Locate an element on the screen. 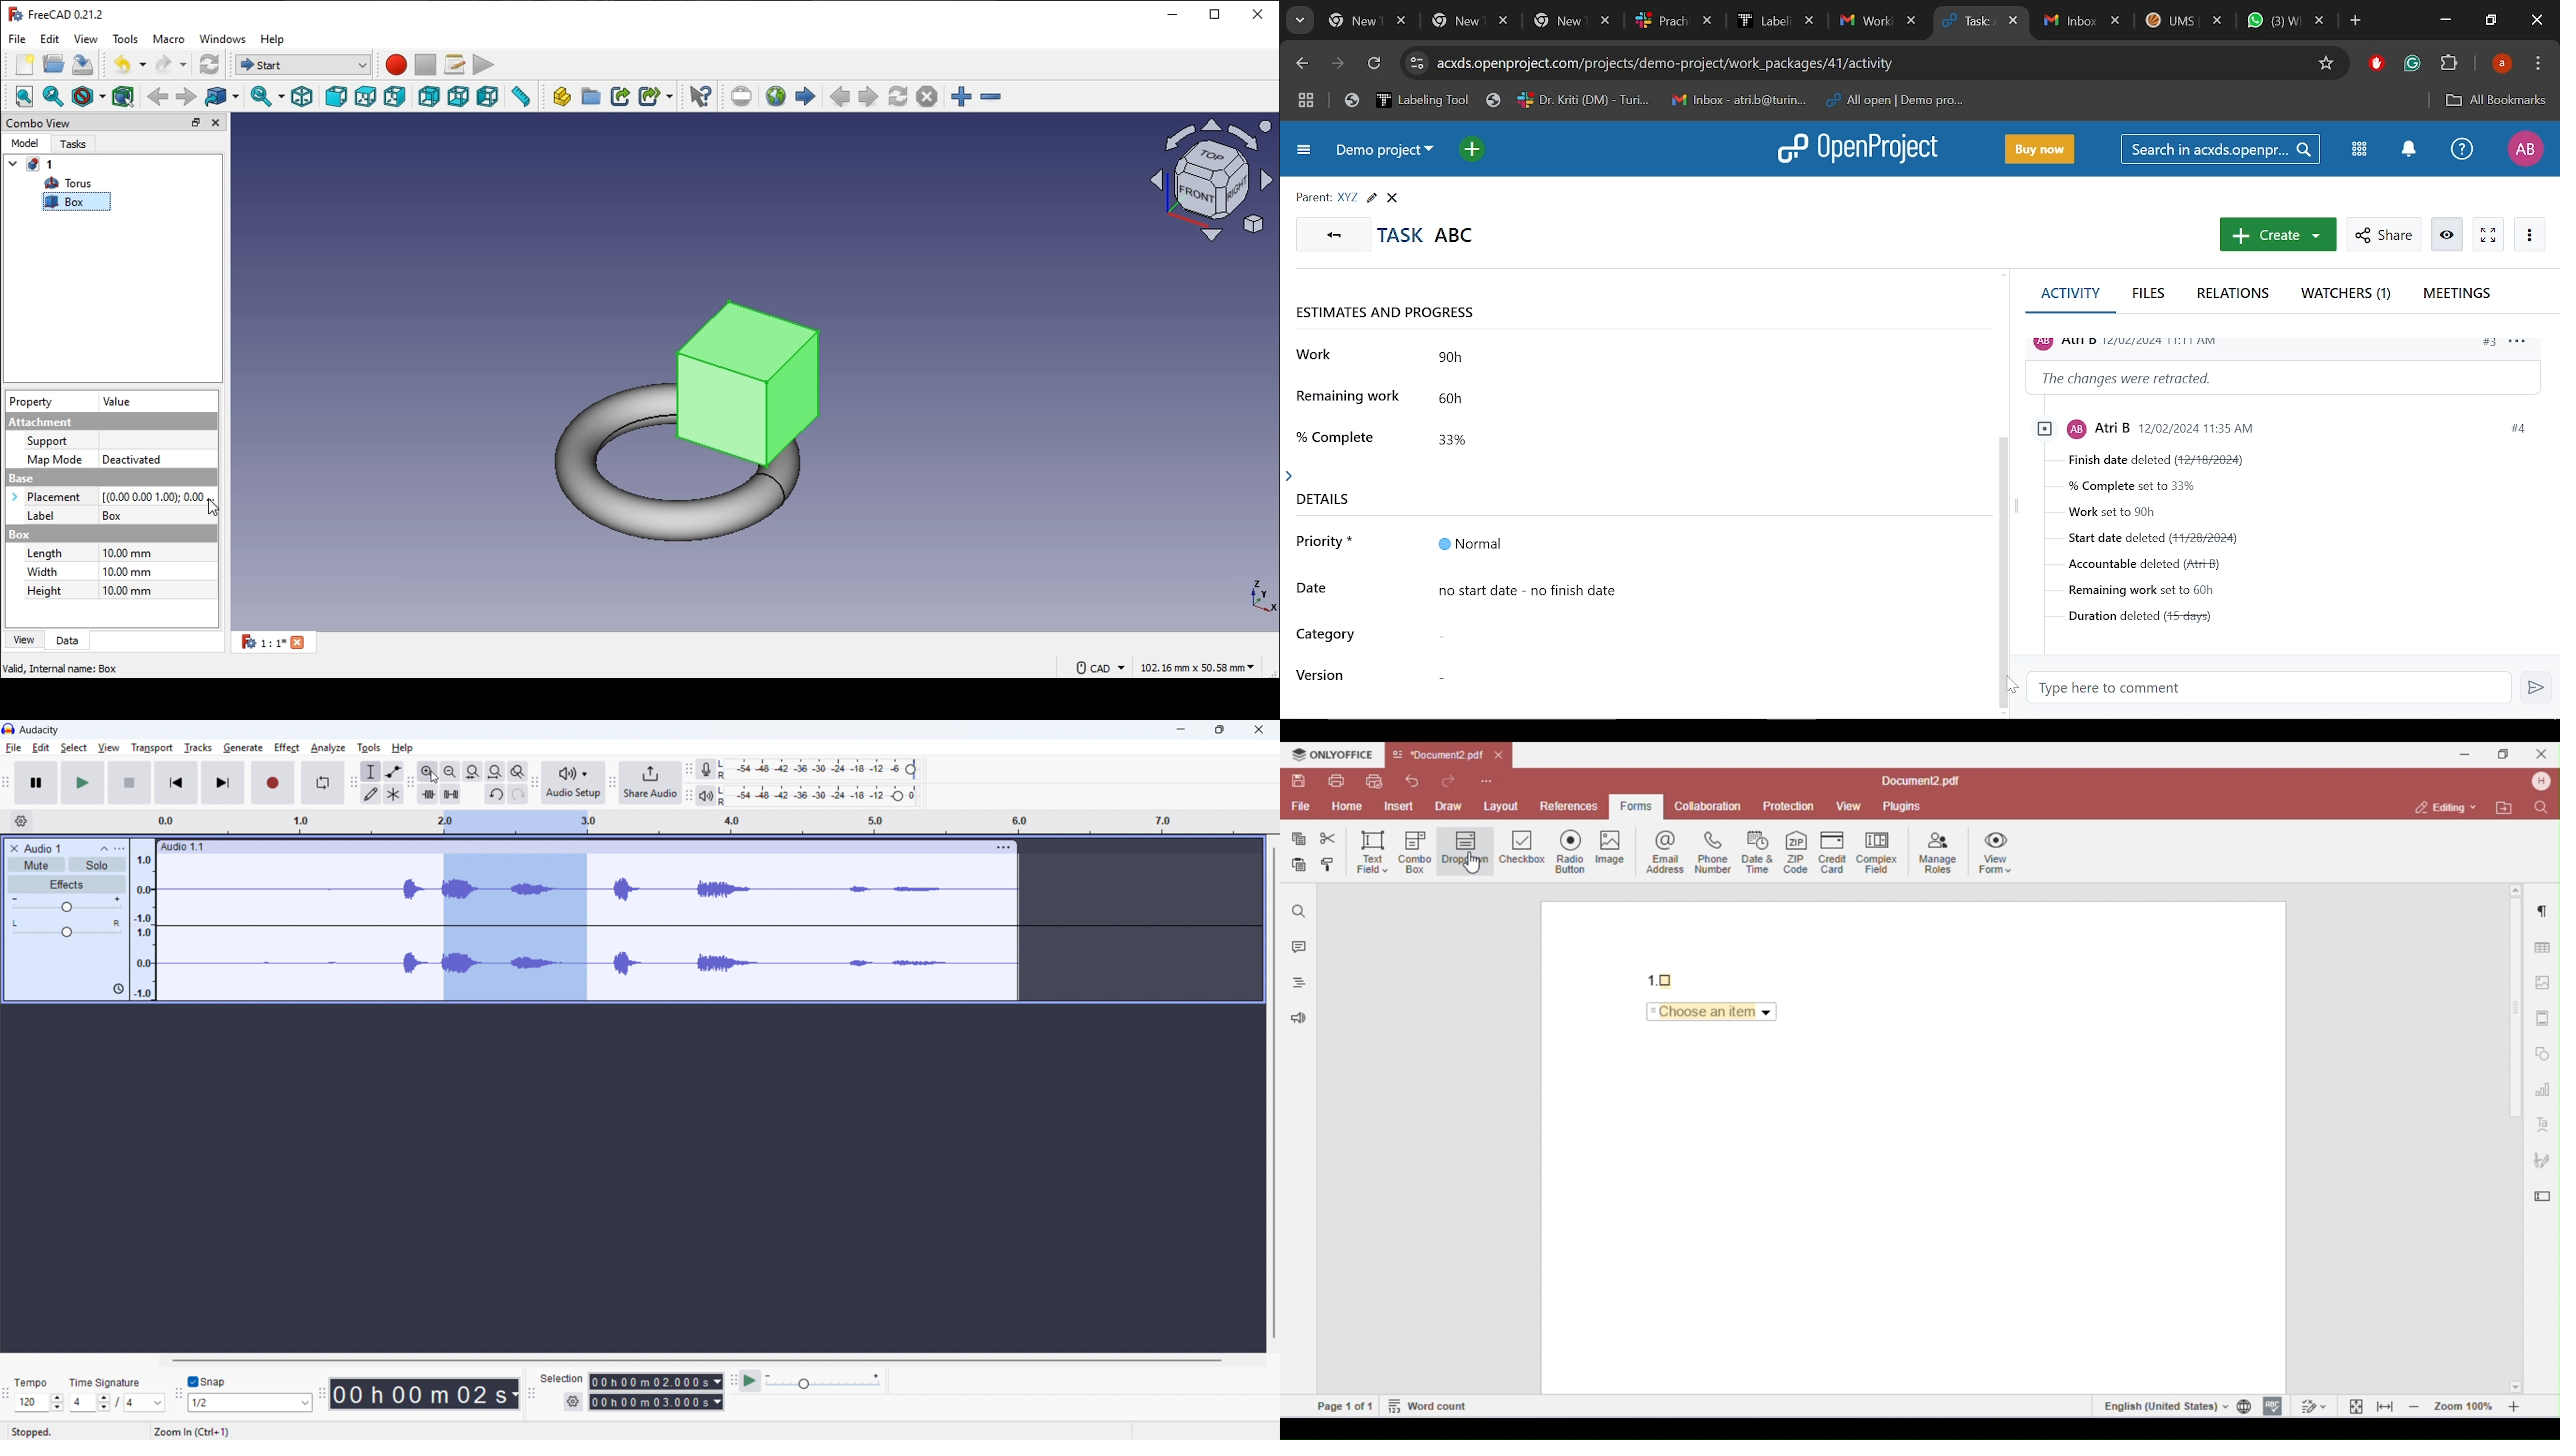 This screenshot has height=1456, width=2576. Ctegory is located at coordinates (1696, 634).